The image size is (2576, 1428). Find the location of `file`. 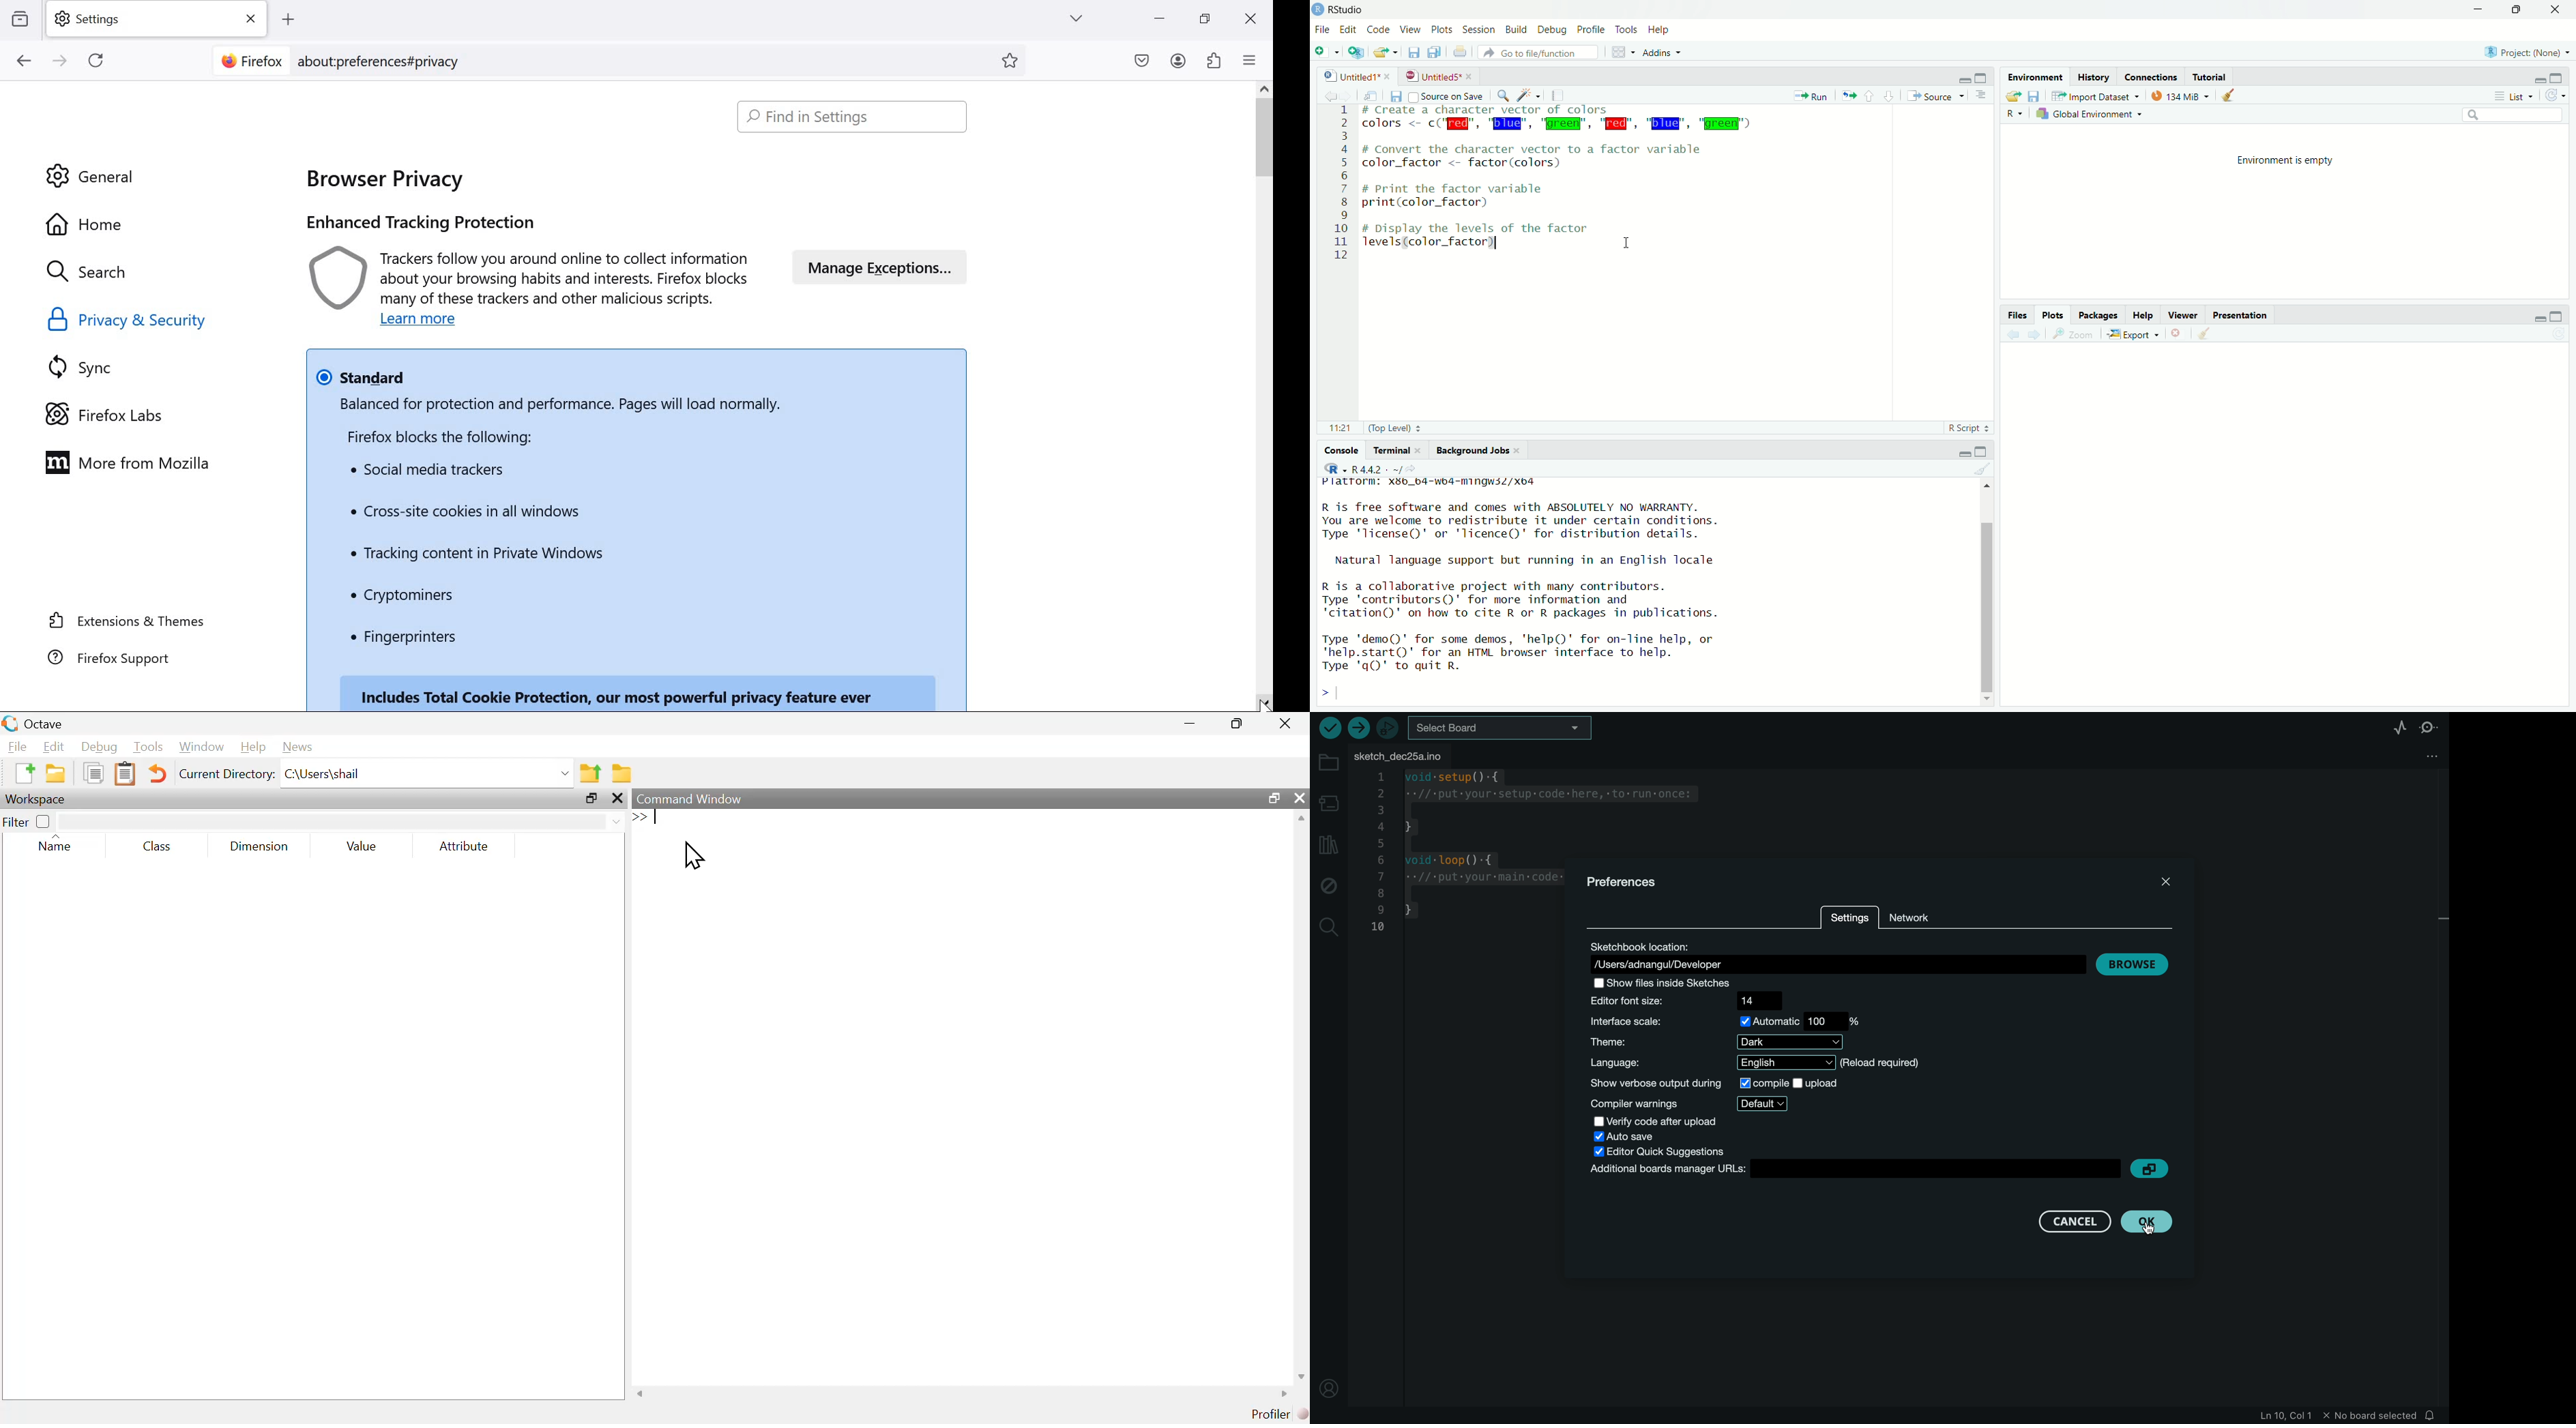

file is located at coordinates (1322, 30).